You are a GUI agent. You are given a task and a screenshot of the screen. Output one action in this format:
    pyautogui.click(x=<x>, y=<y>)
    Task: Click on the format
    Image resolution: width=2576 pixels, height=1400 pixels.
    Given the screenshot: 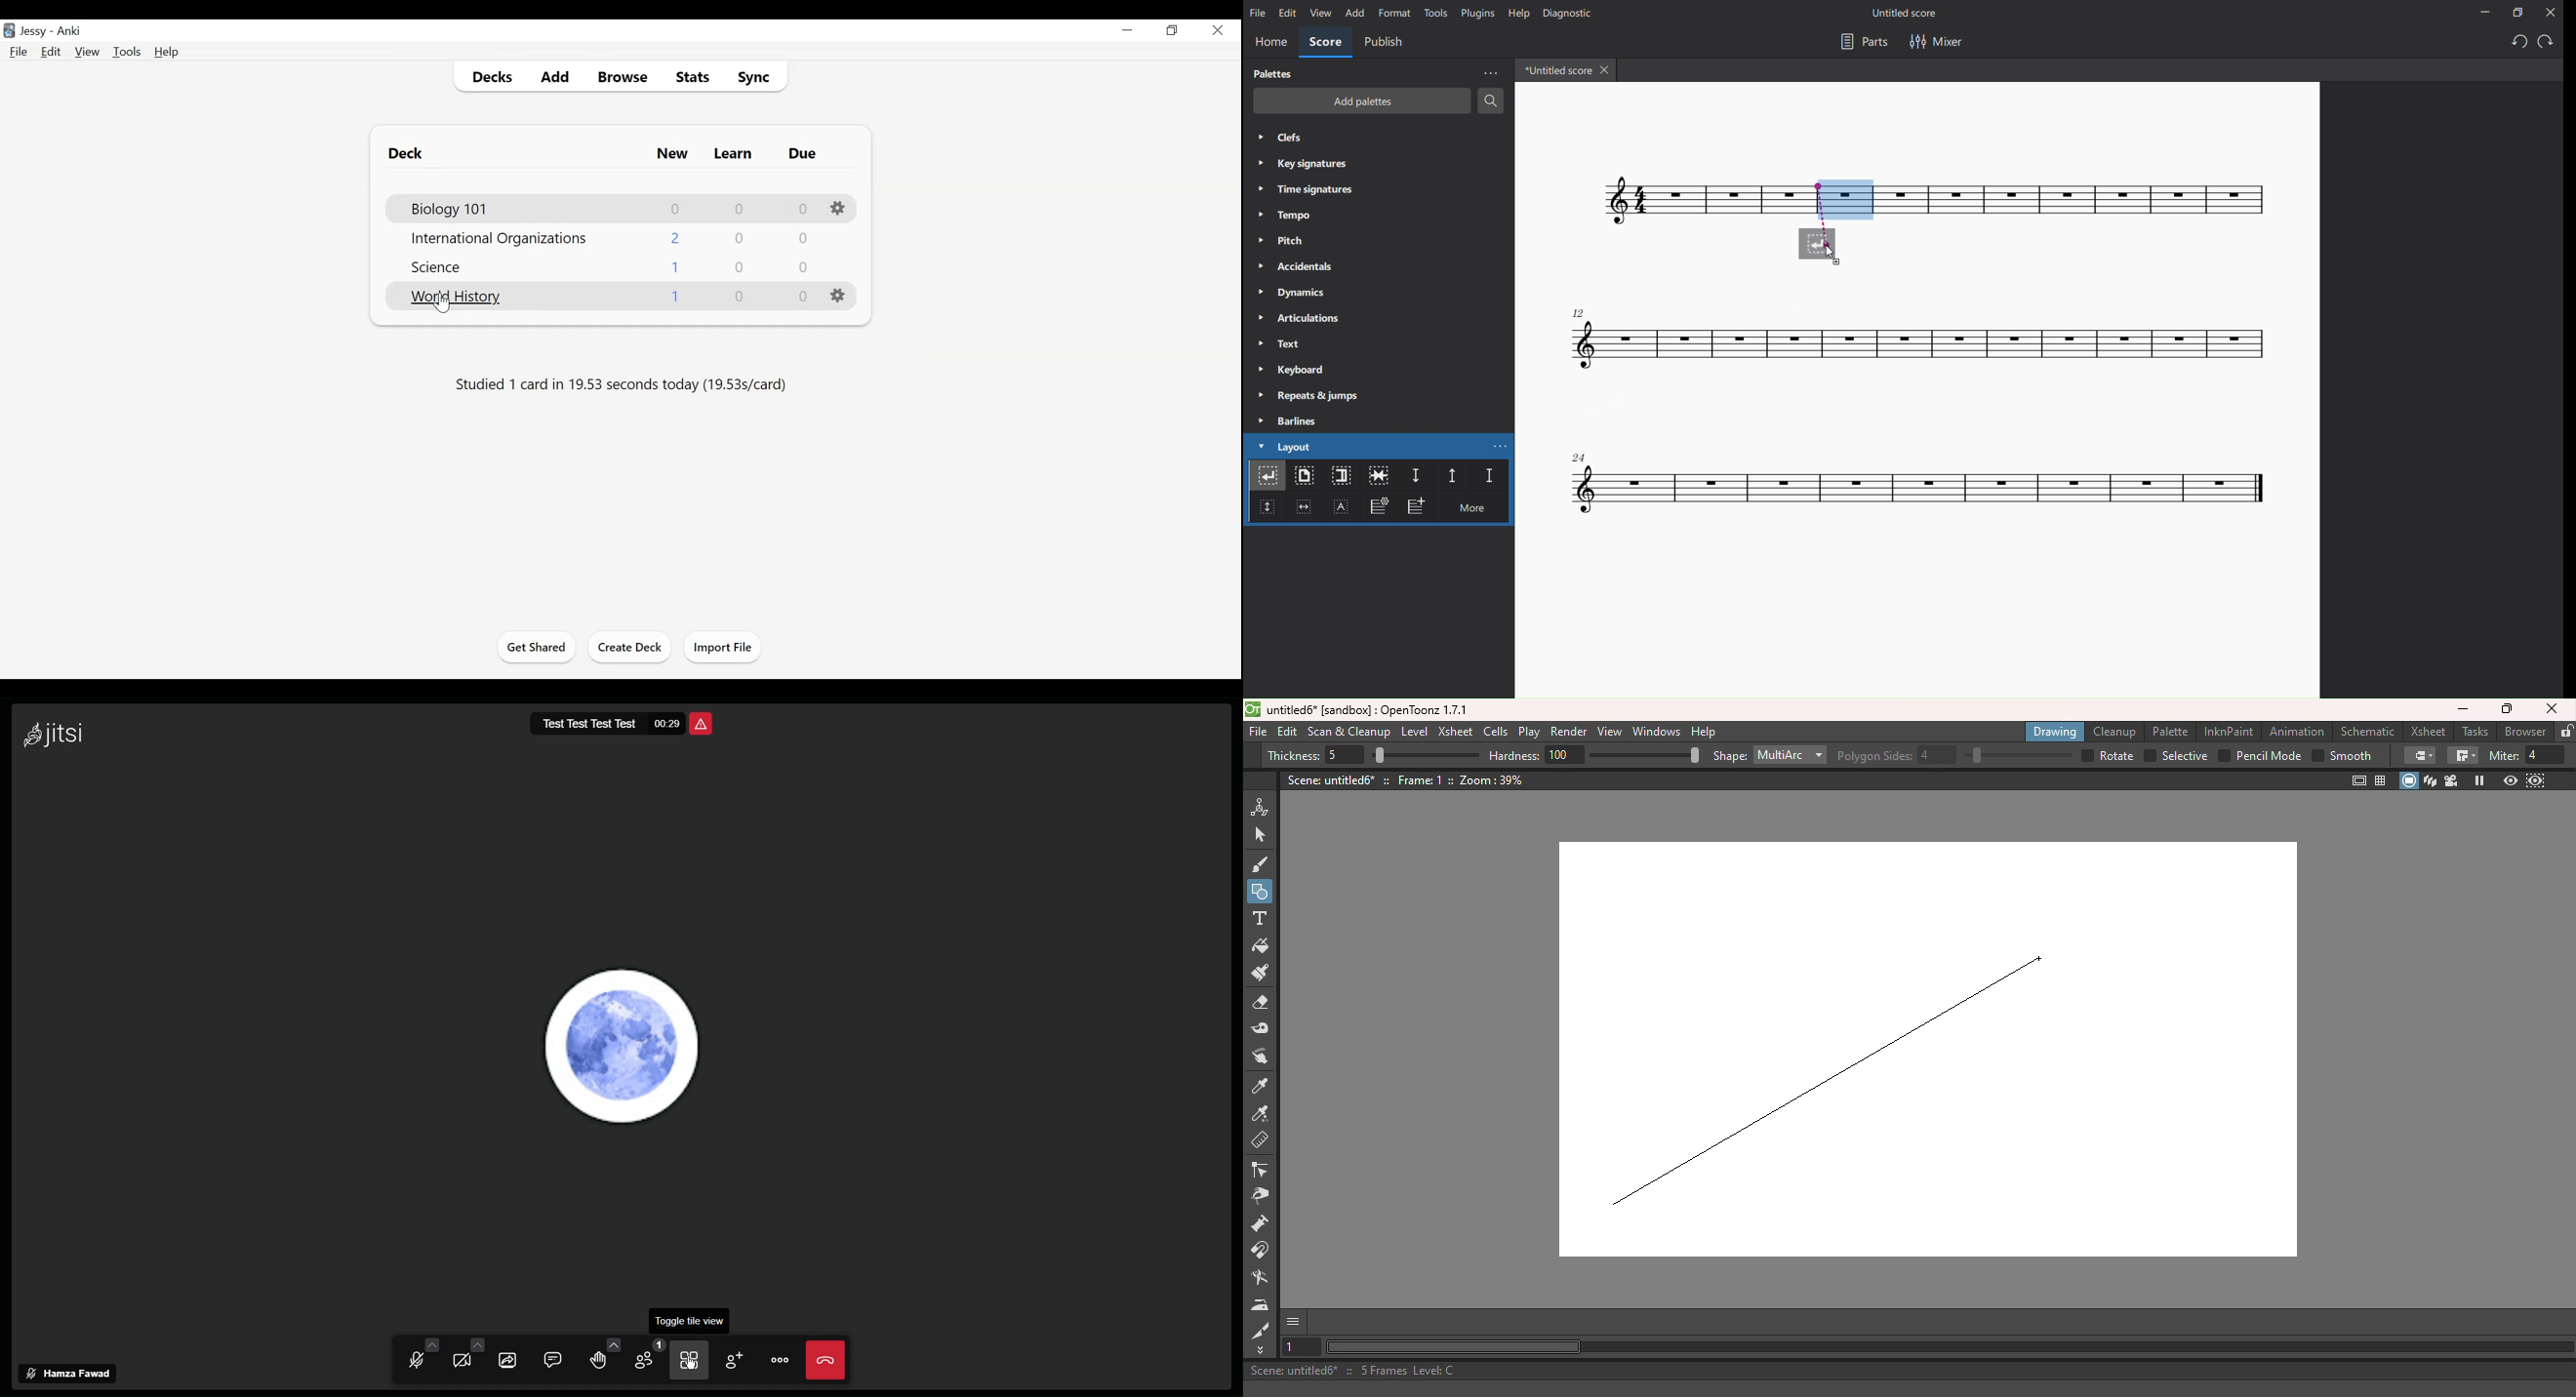 What is the action you would take?
    pyautogui.click(x=1395, y=13)
    